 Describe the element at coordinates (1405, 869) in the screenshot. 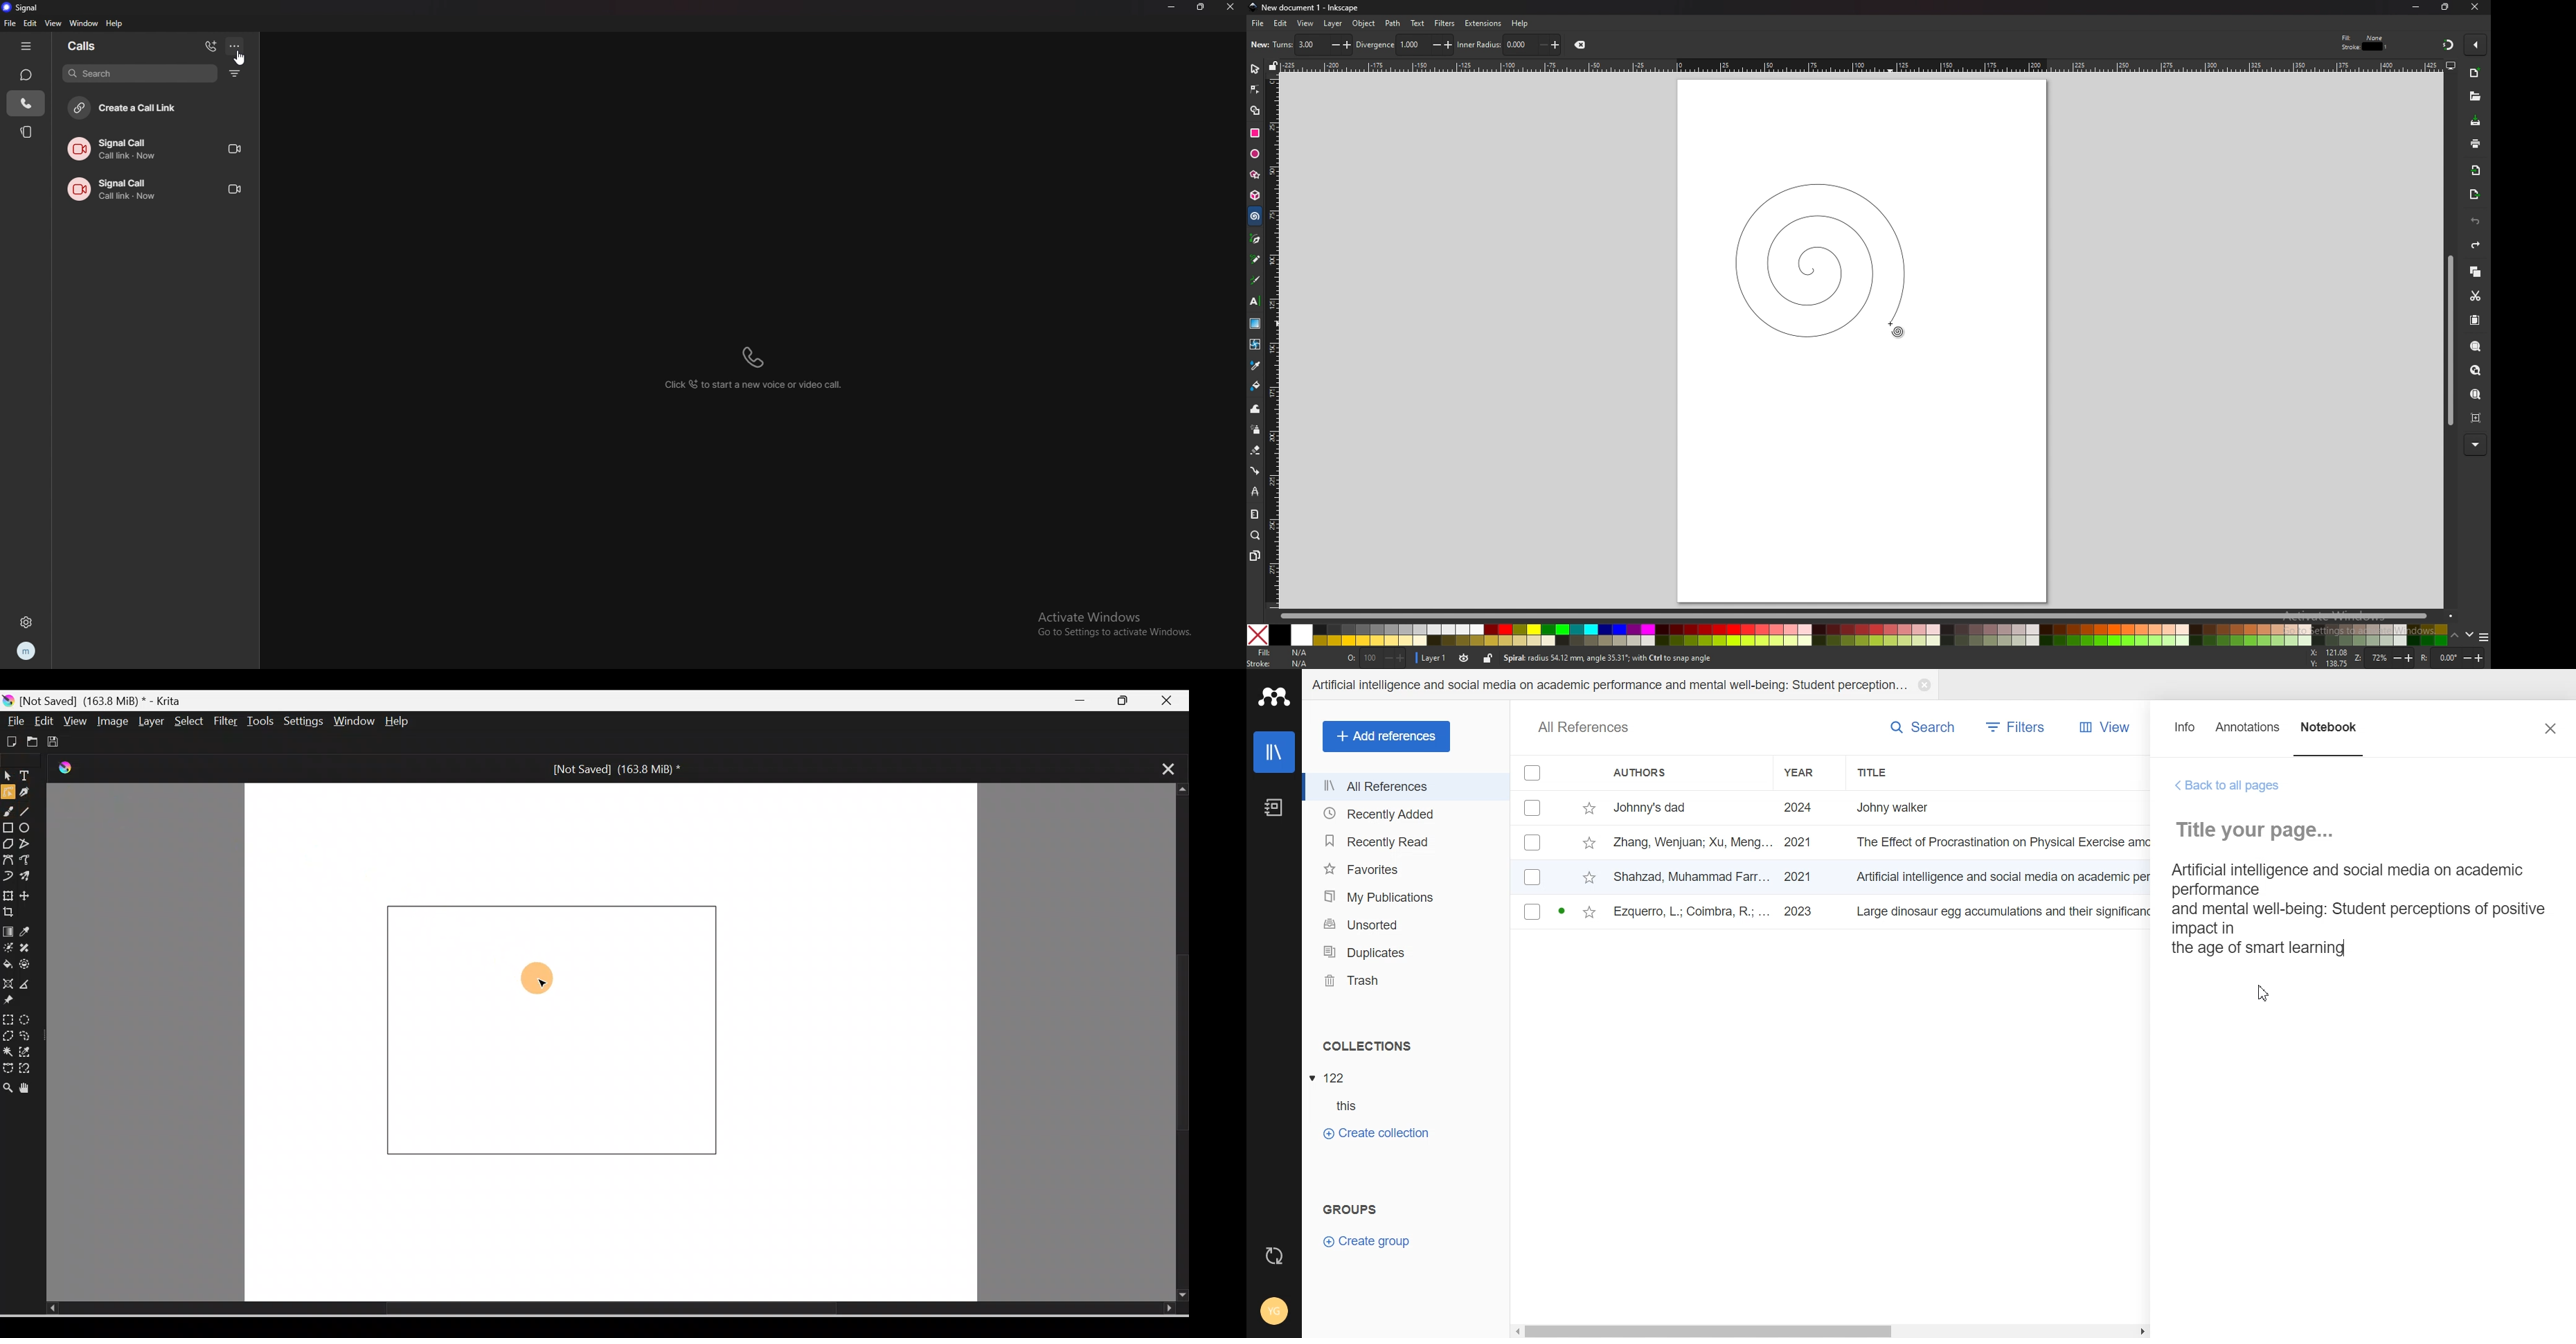

I see `Favorites` at that location.